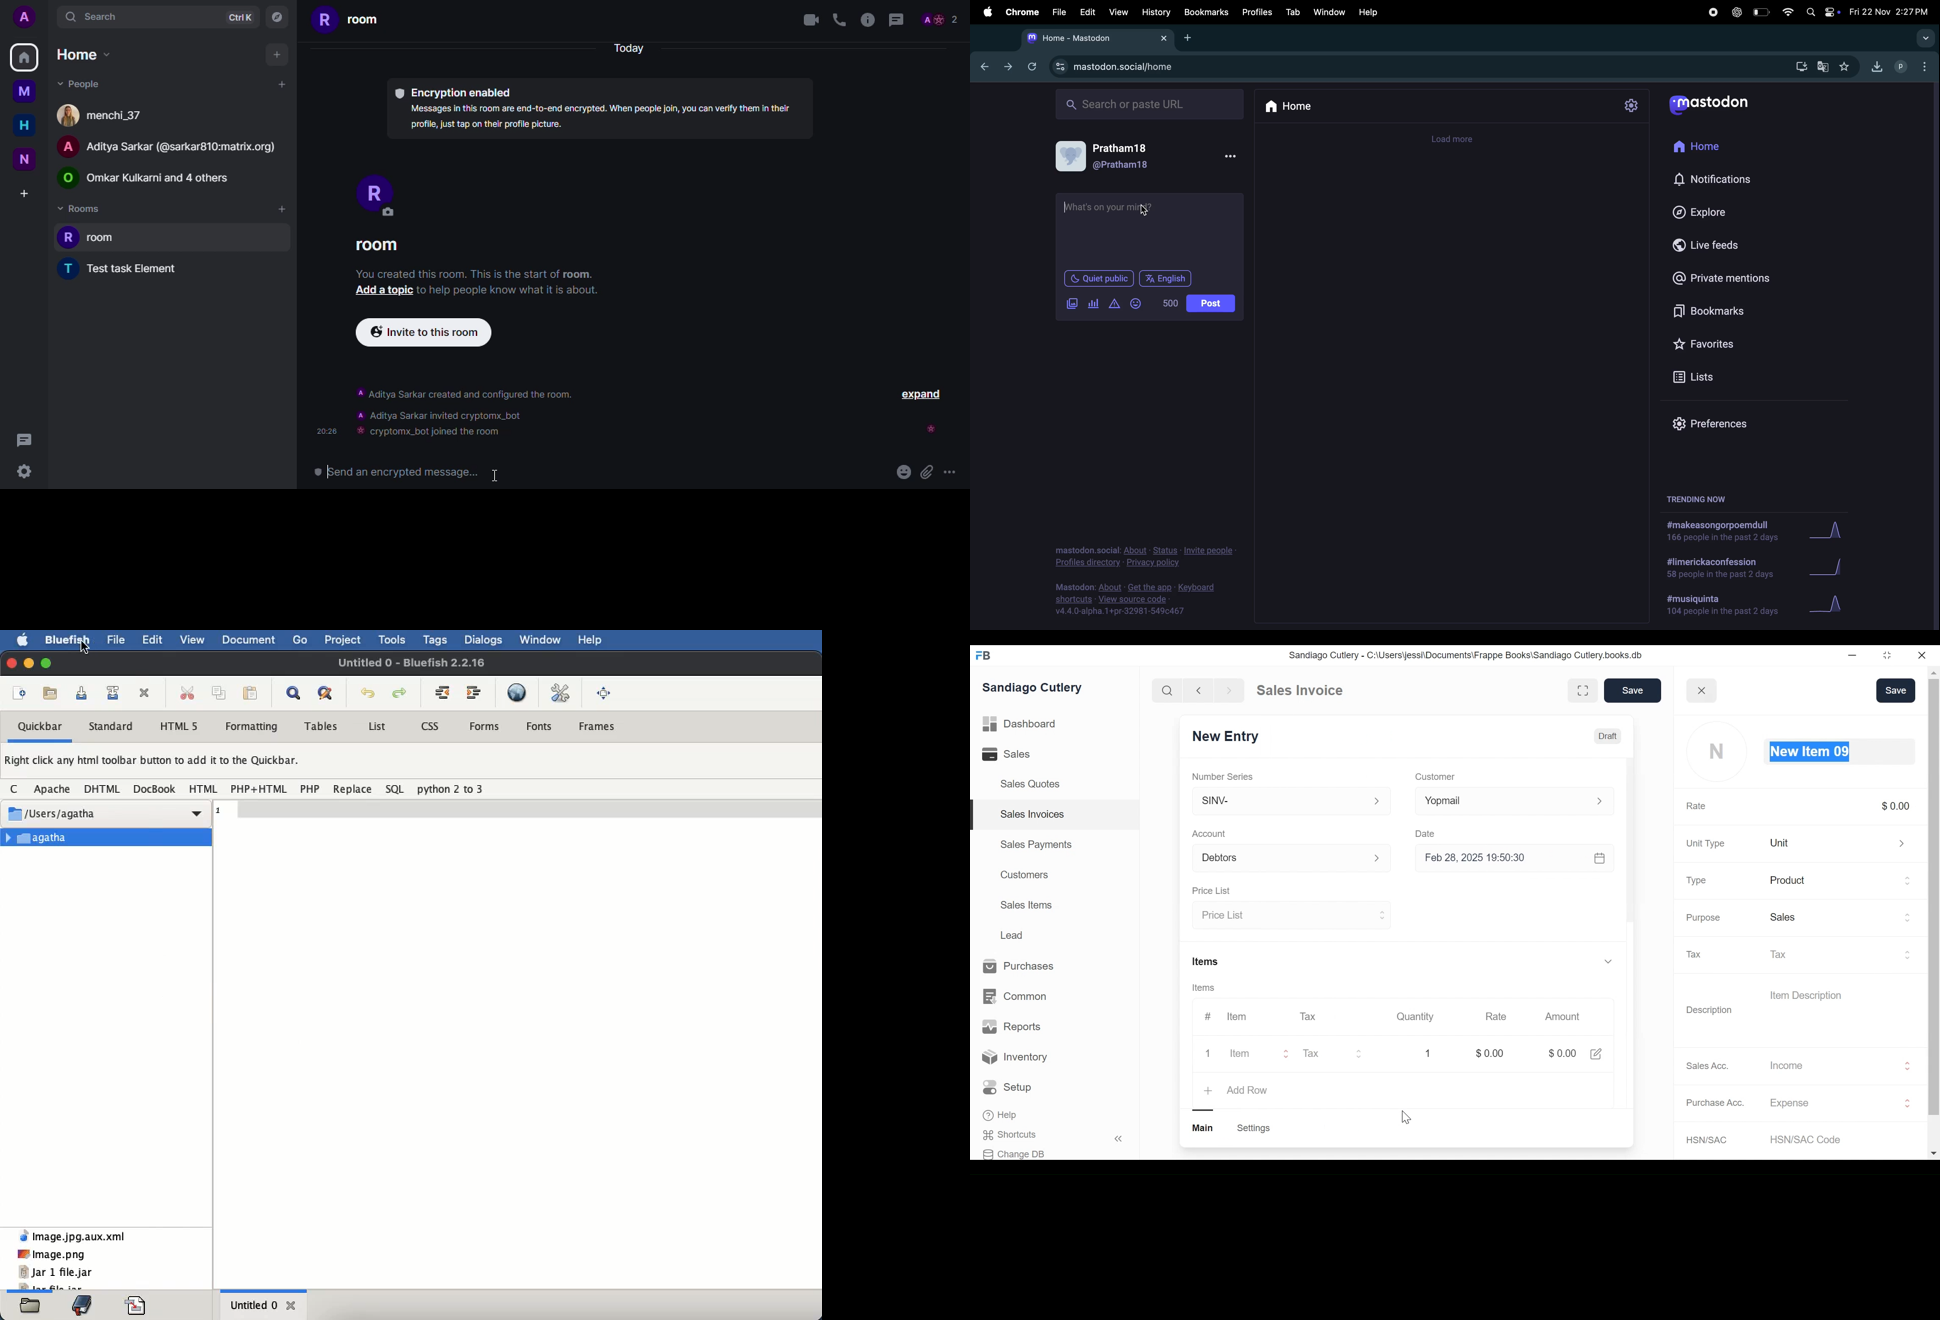 This screenshot has height=1344, width=1960. I want to click on Purchase Acc., so click(1716, 1103).